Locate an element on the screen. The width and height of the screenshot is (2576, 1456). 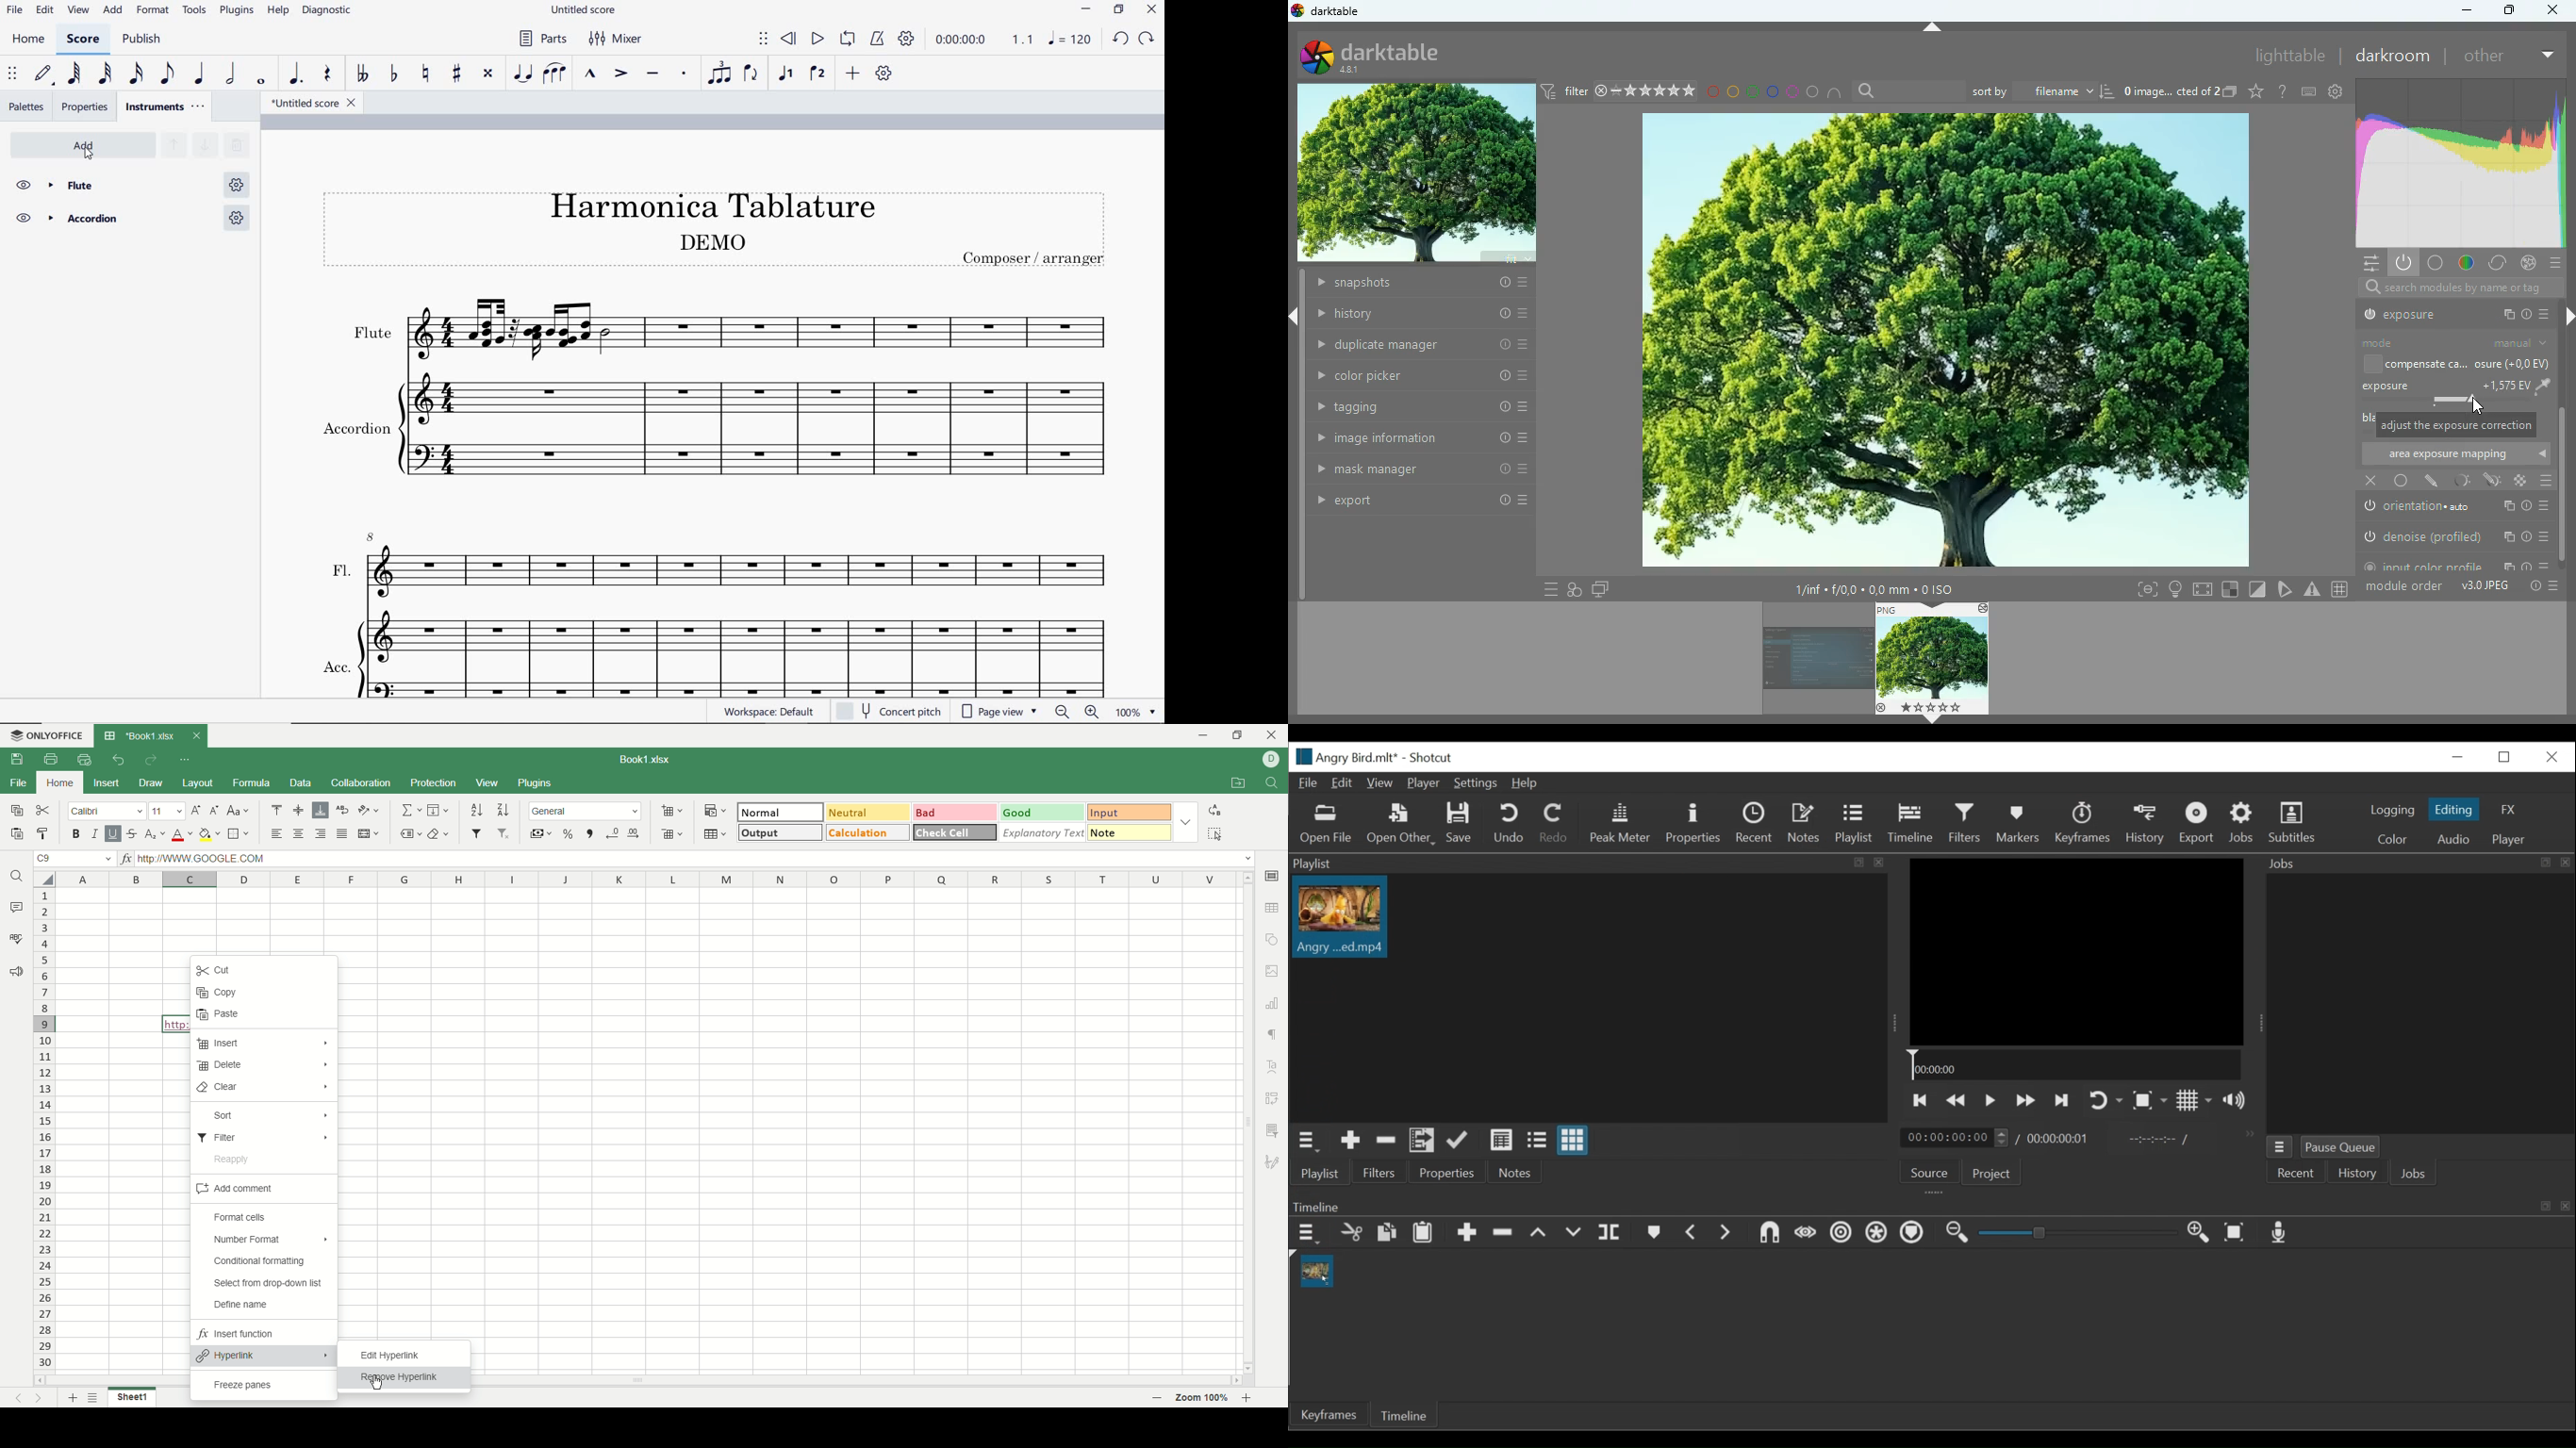
flute is located at coordinates (132, 184).